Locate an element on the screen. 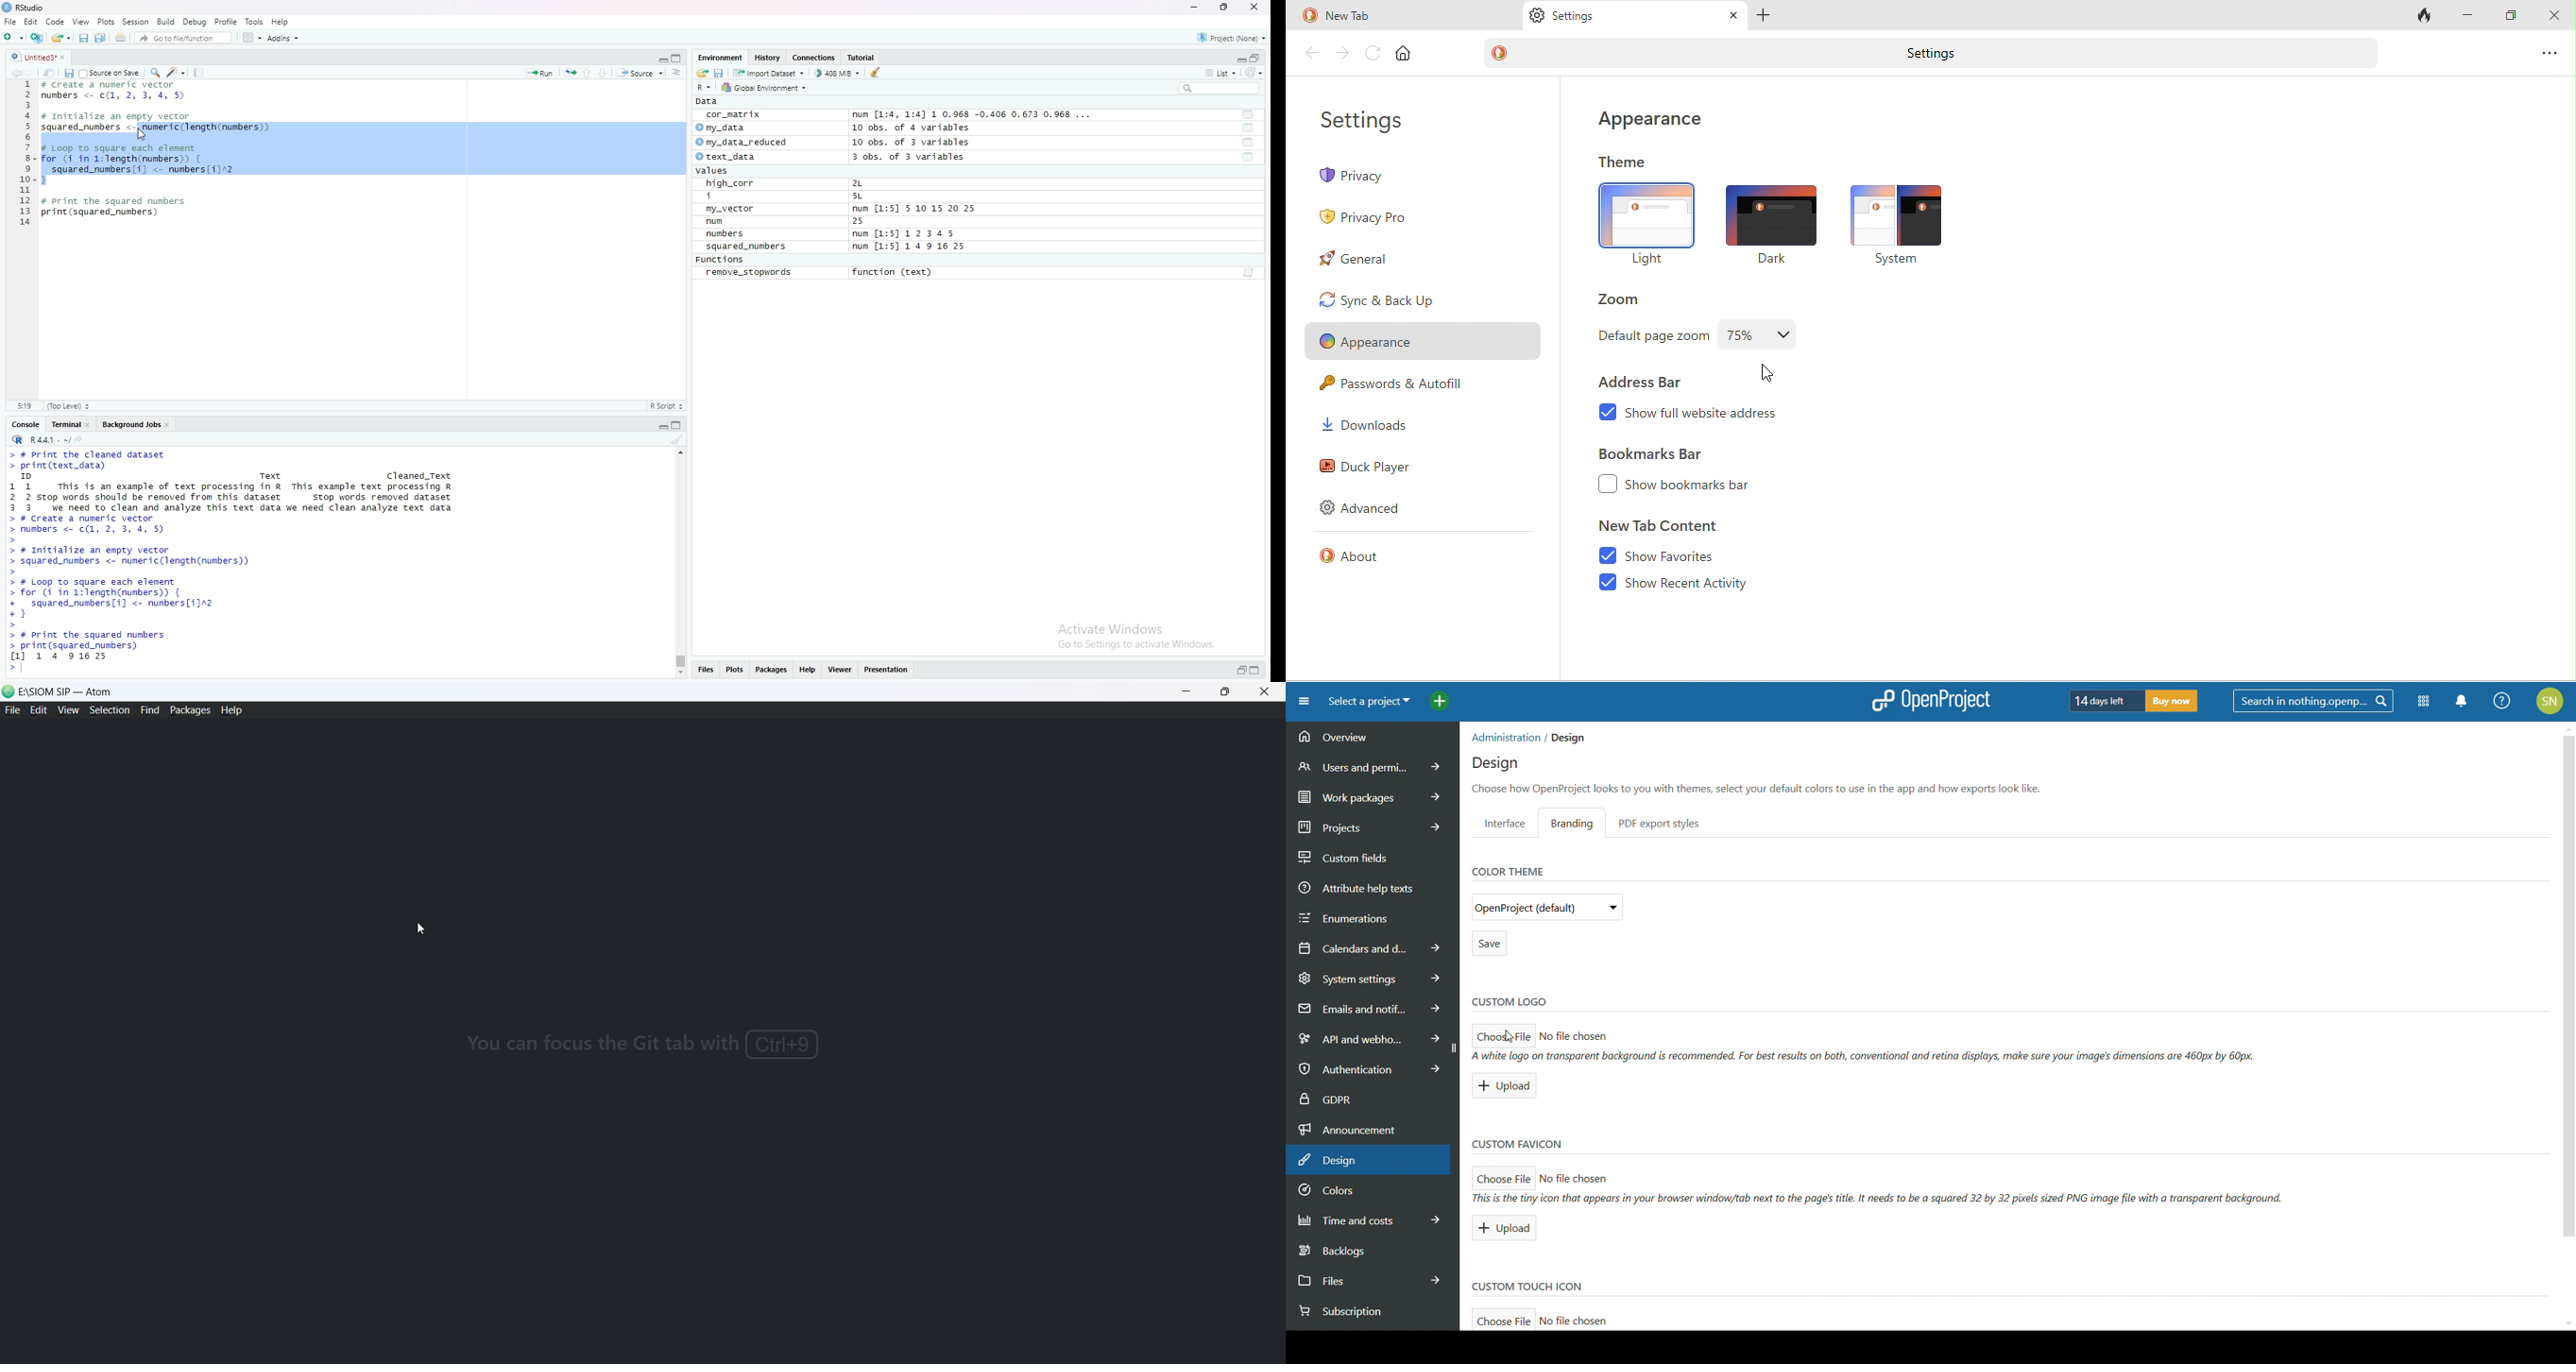 This screenshot has height=1372, width=2576. logo is located at coordinates (1929, 701).